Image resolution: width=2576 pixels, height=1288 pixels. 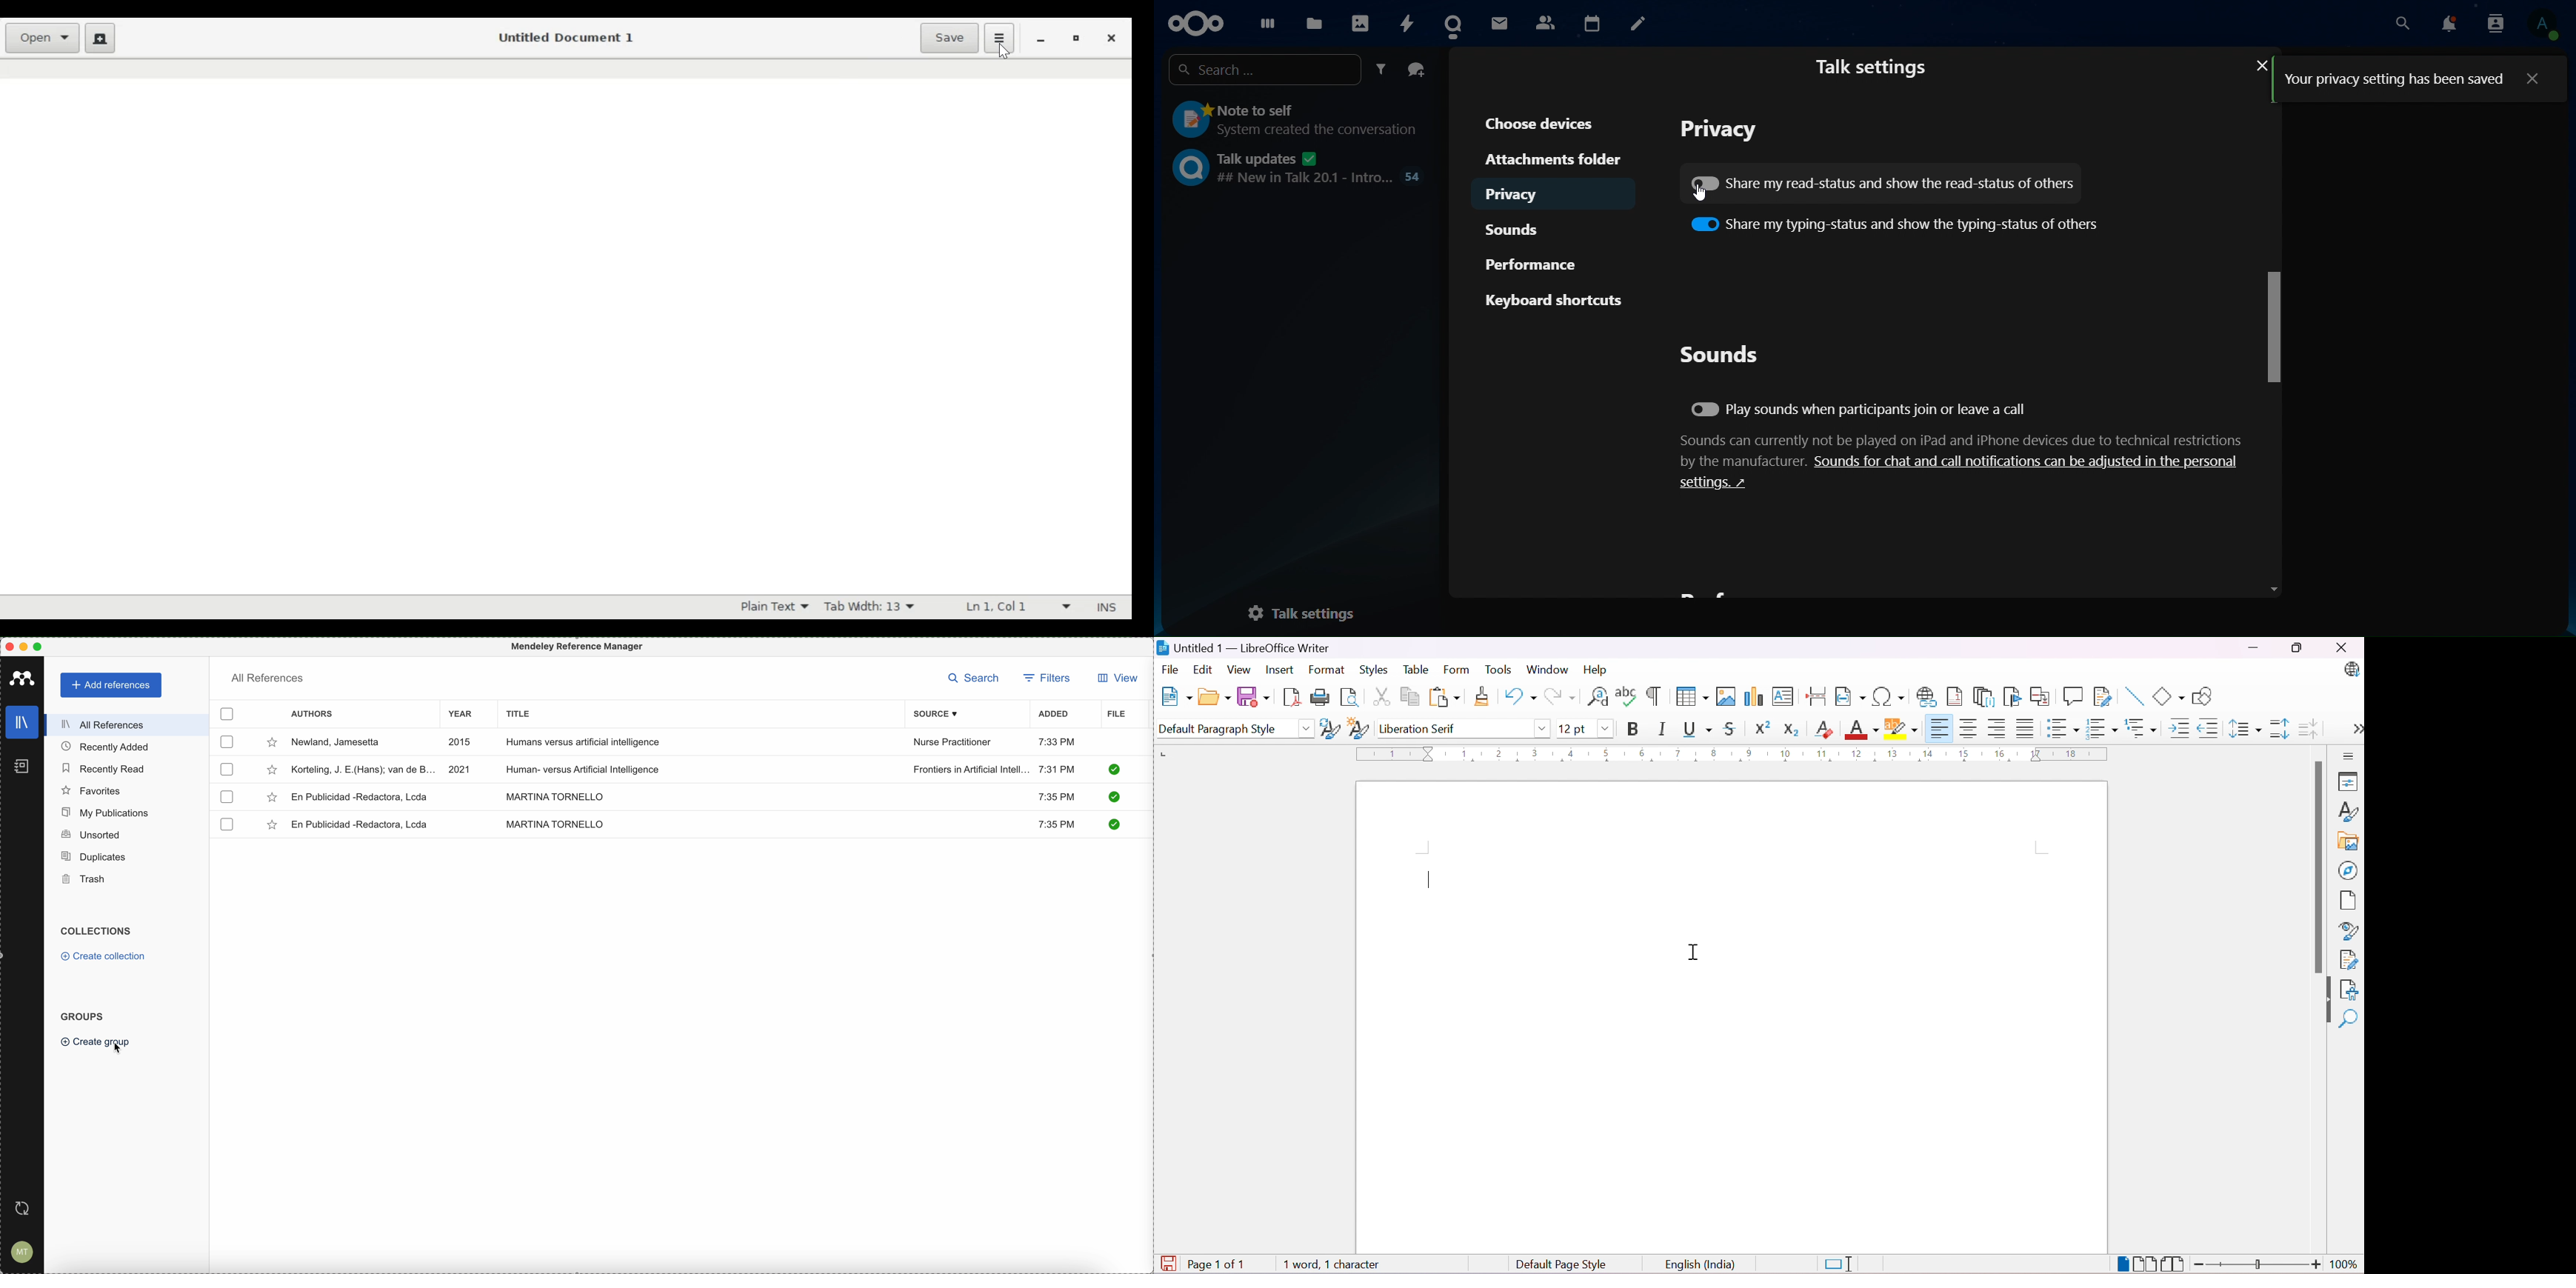 What do you see at coordinates (1938, 729) in the screenshot?
I see `Align Left` at bounding box center [1938, 729].